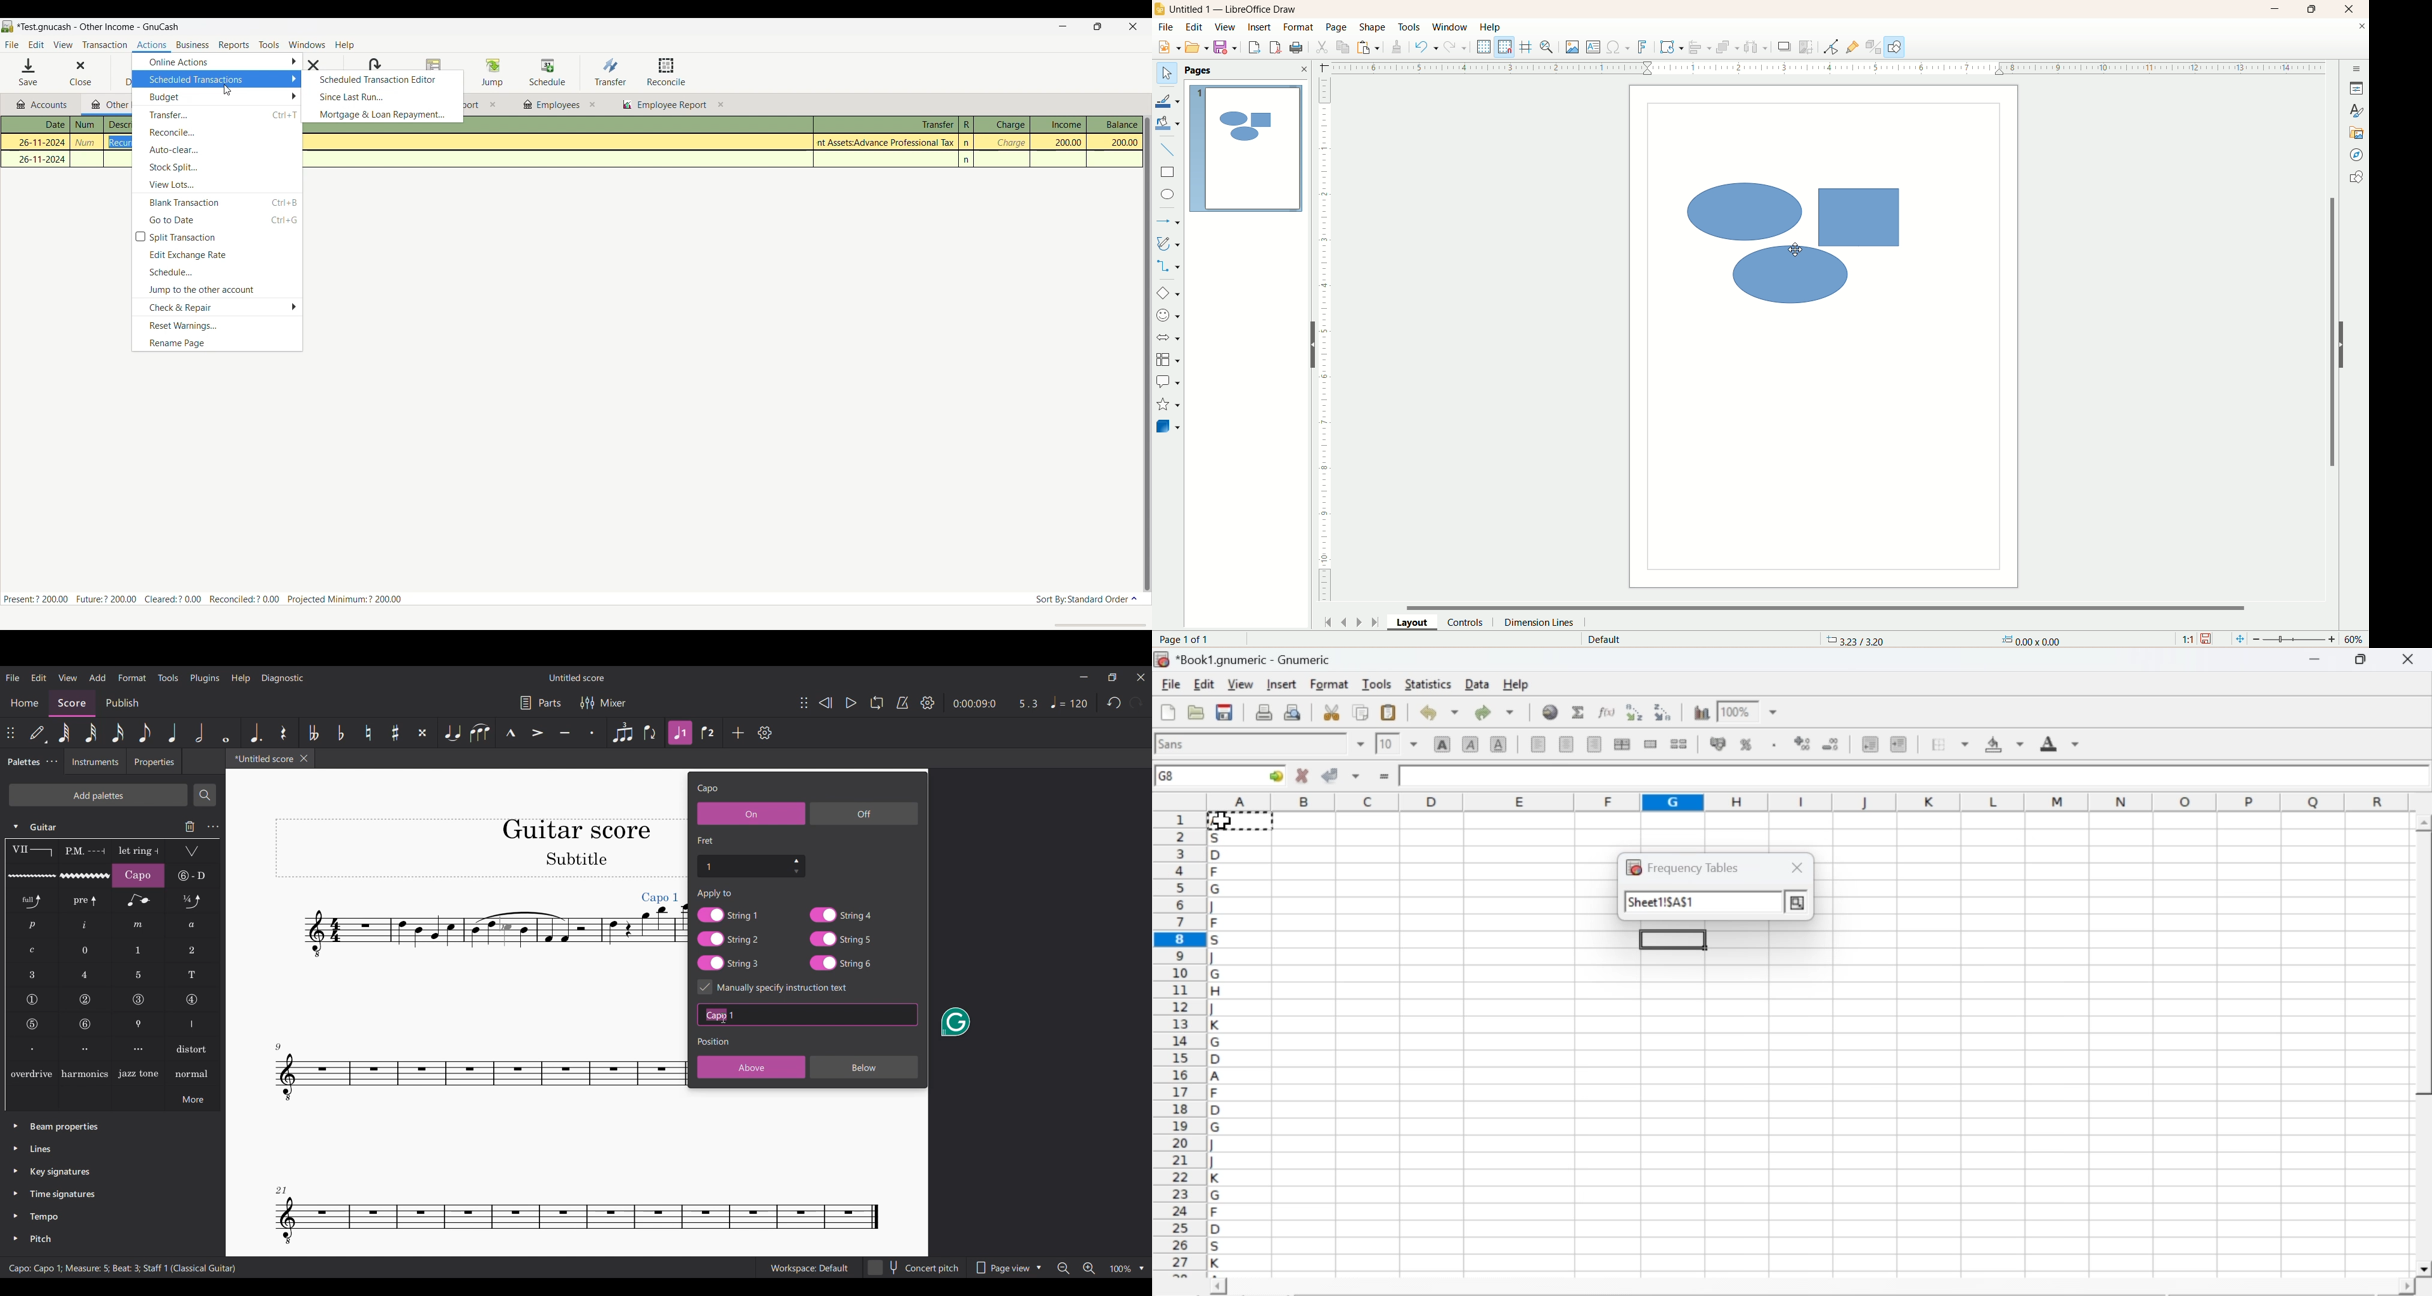 This screenshot has width=2436, height=1316. I want to click on String number 6, so click(86, 1024).